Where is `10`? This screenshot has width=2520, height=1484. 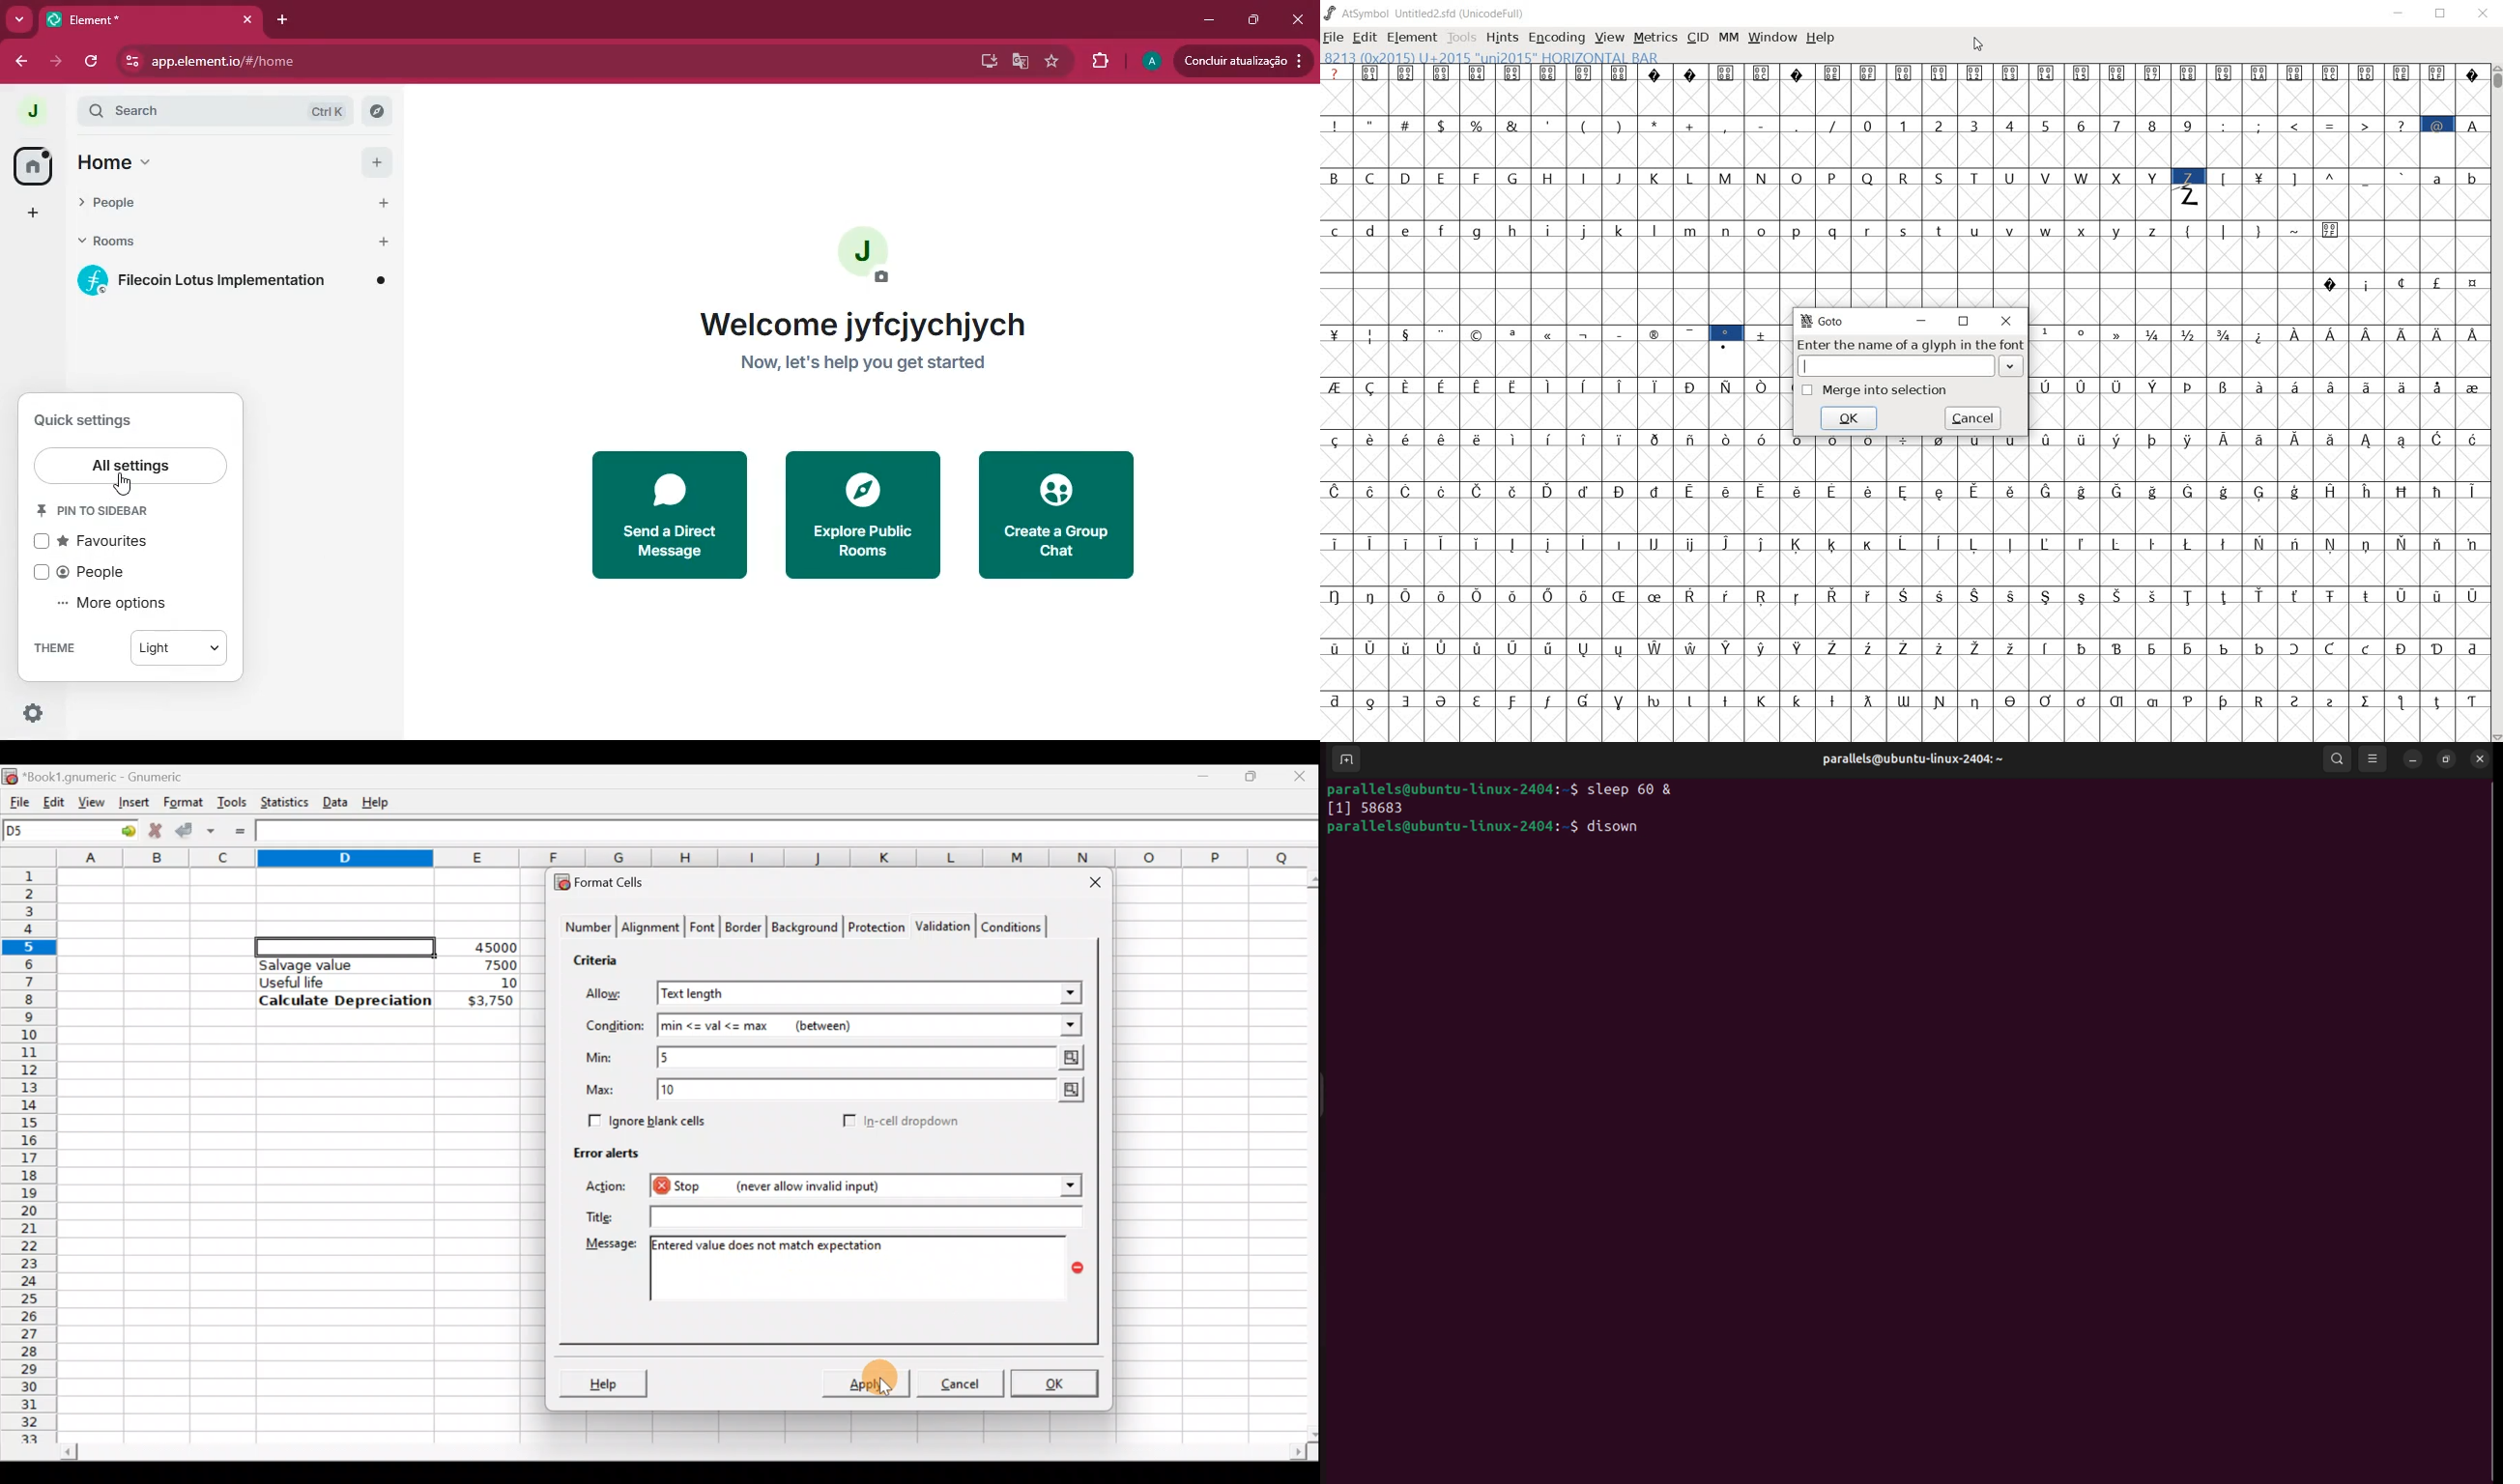 10 is located at coordinates (492, 983).